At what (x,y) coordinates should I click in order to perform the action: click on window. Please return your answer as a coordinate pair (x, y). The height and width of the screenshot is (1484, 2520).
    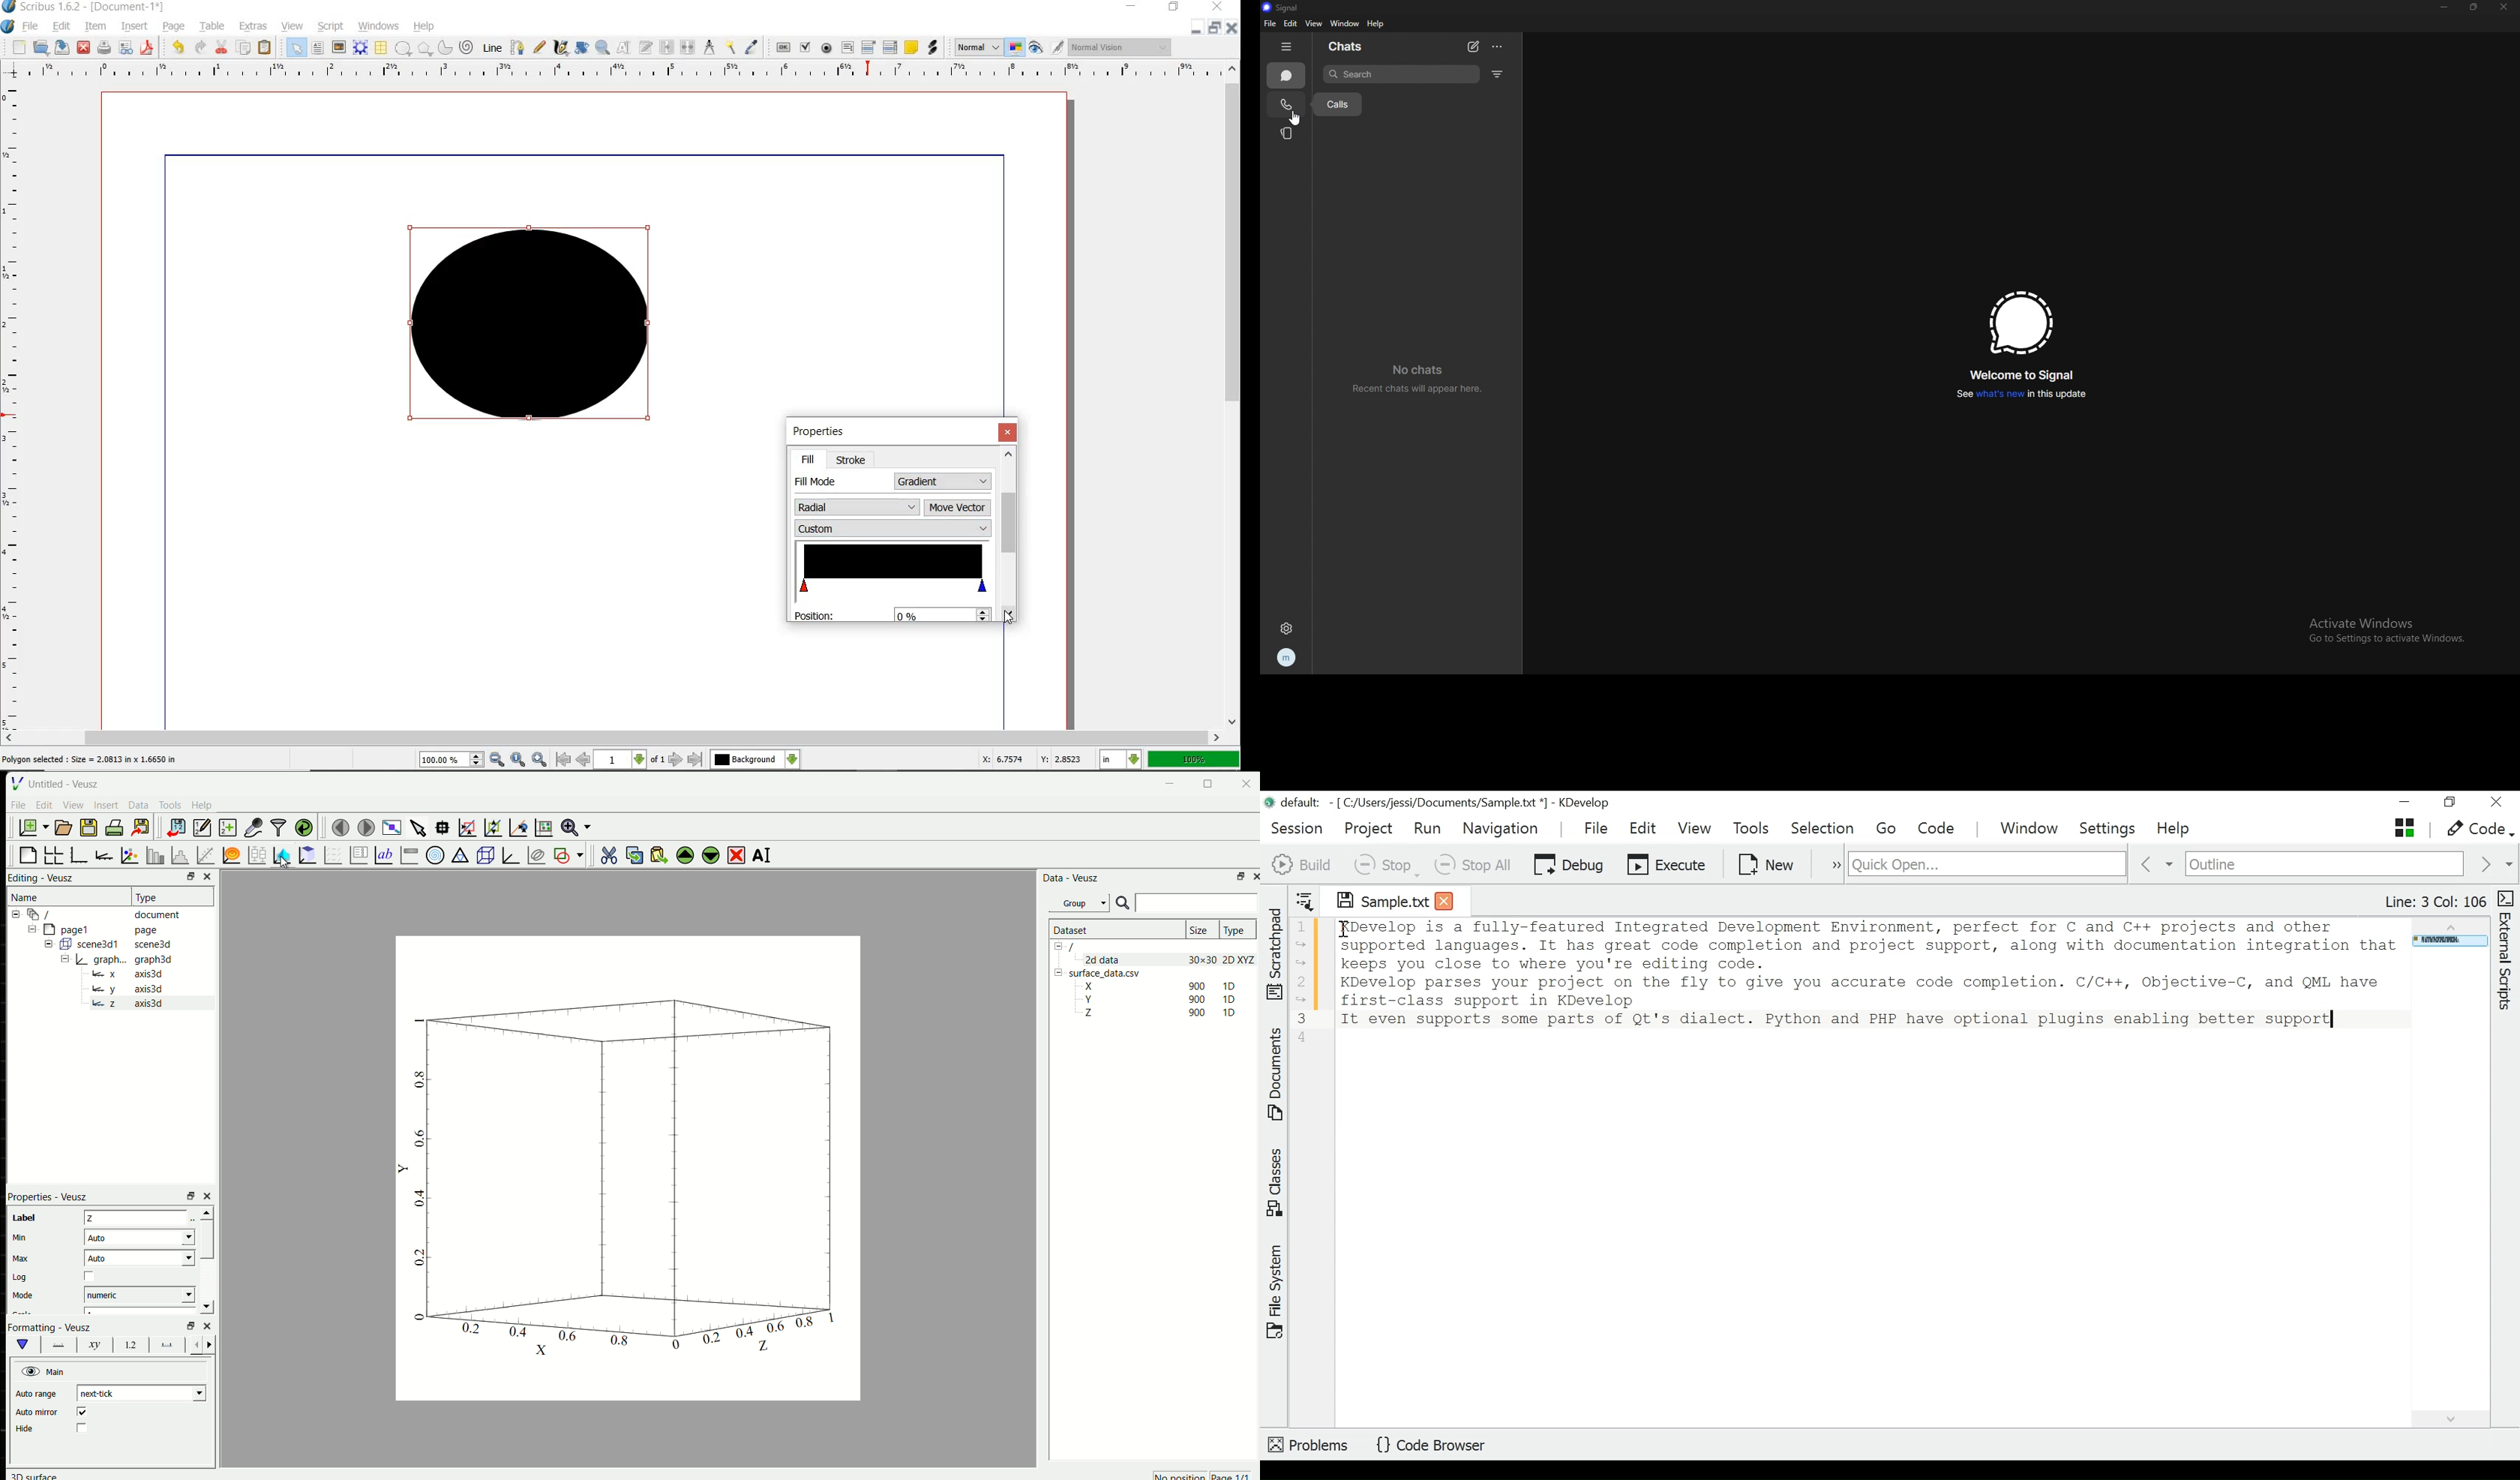
    Looking at the image, I should click on (1347, 24).